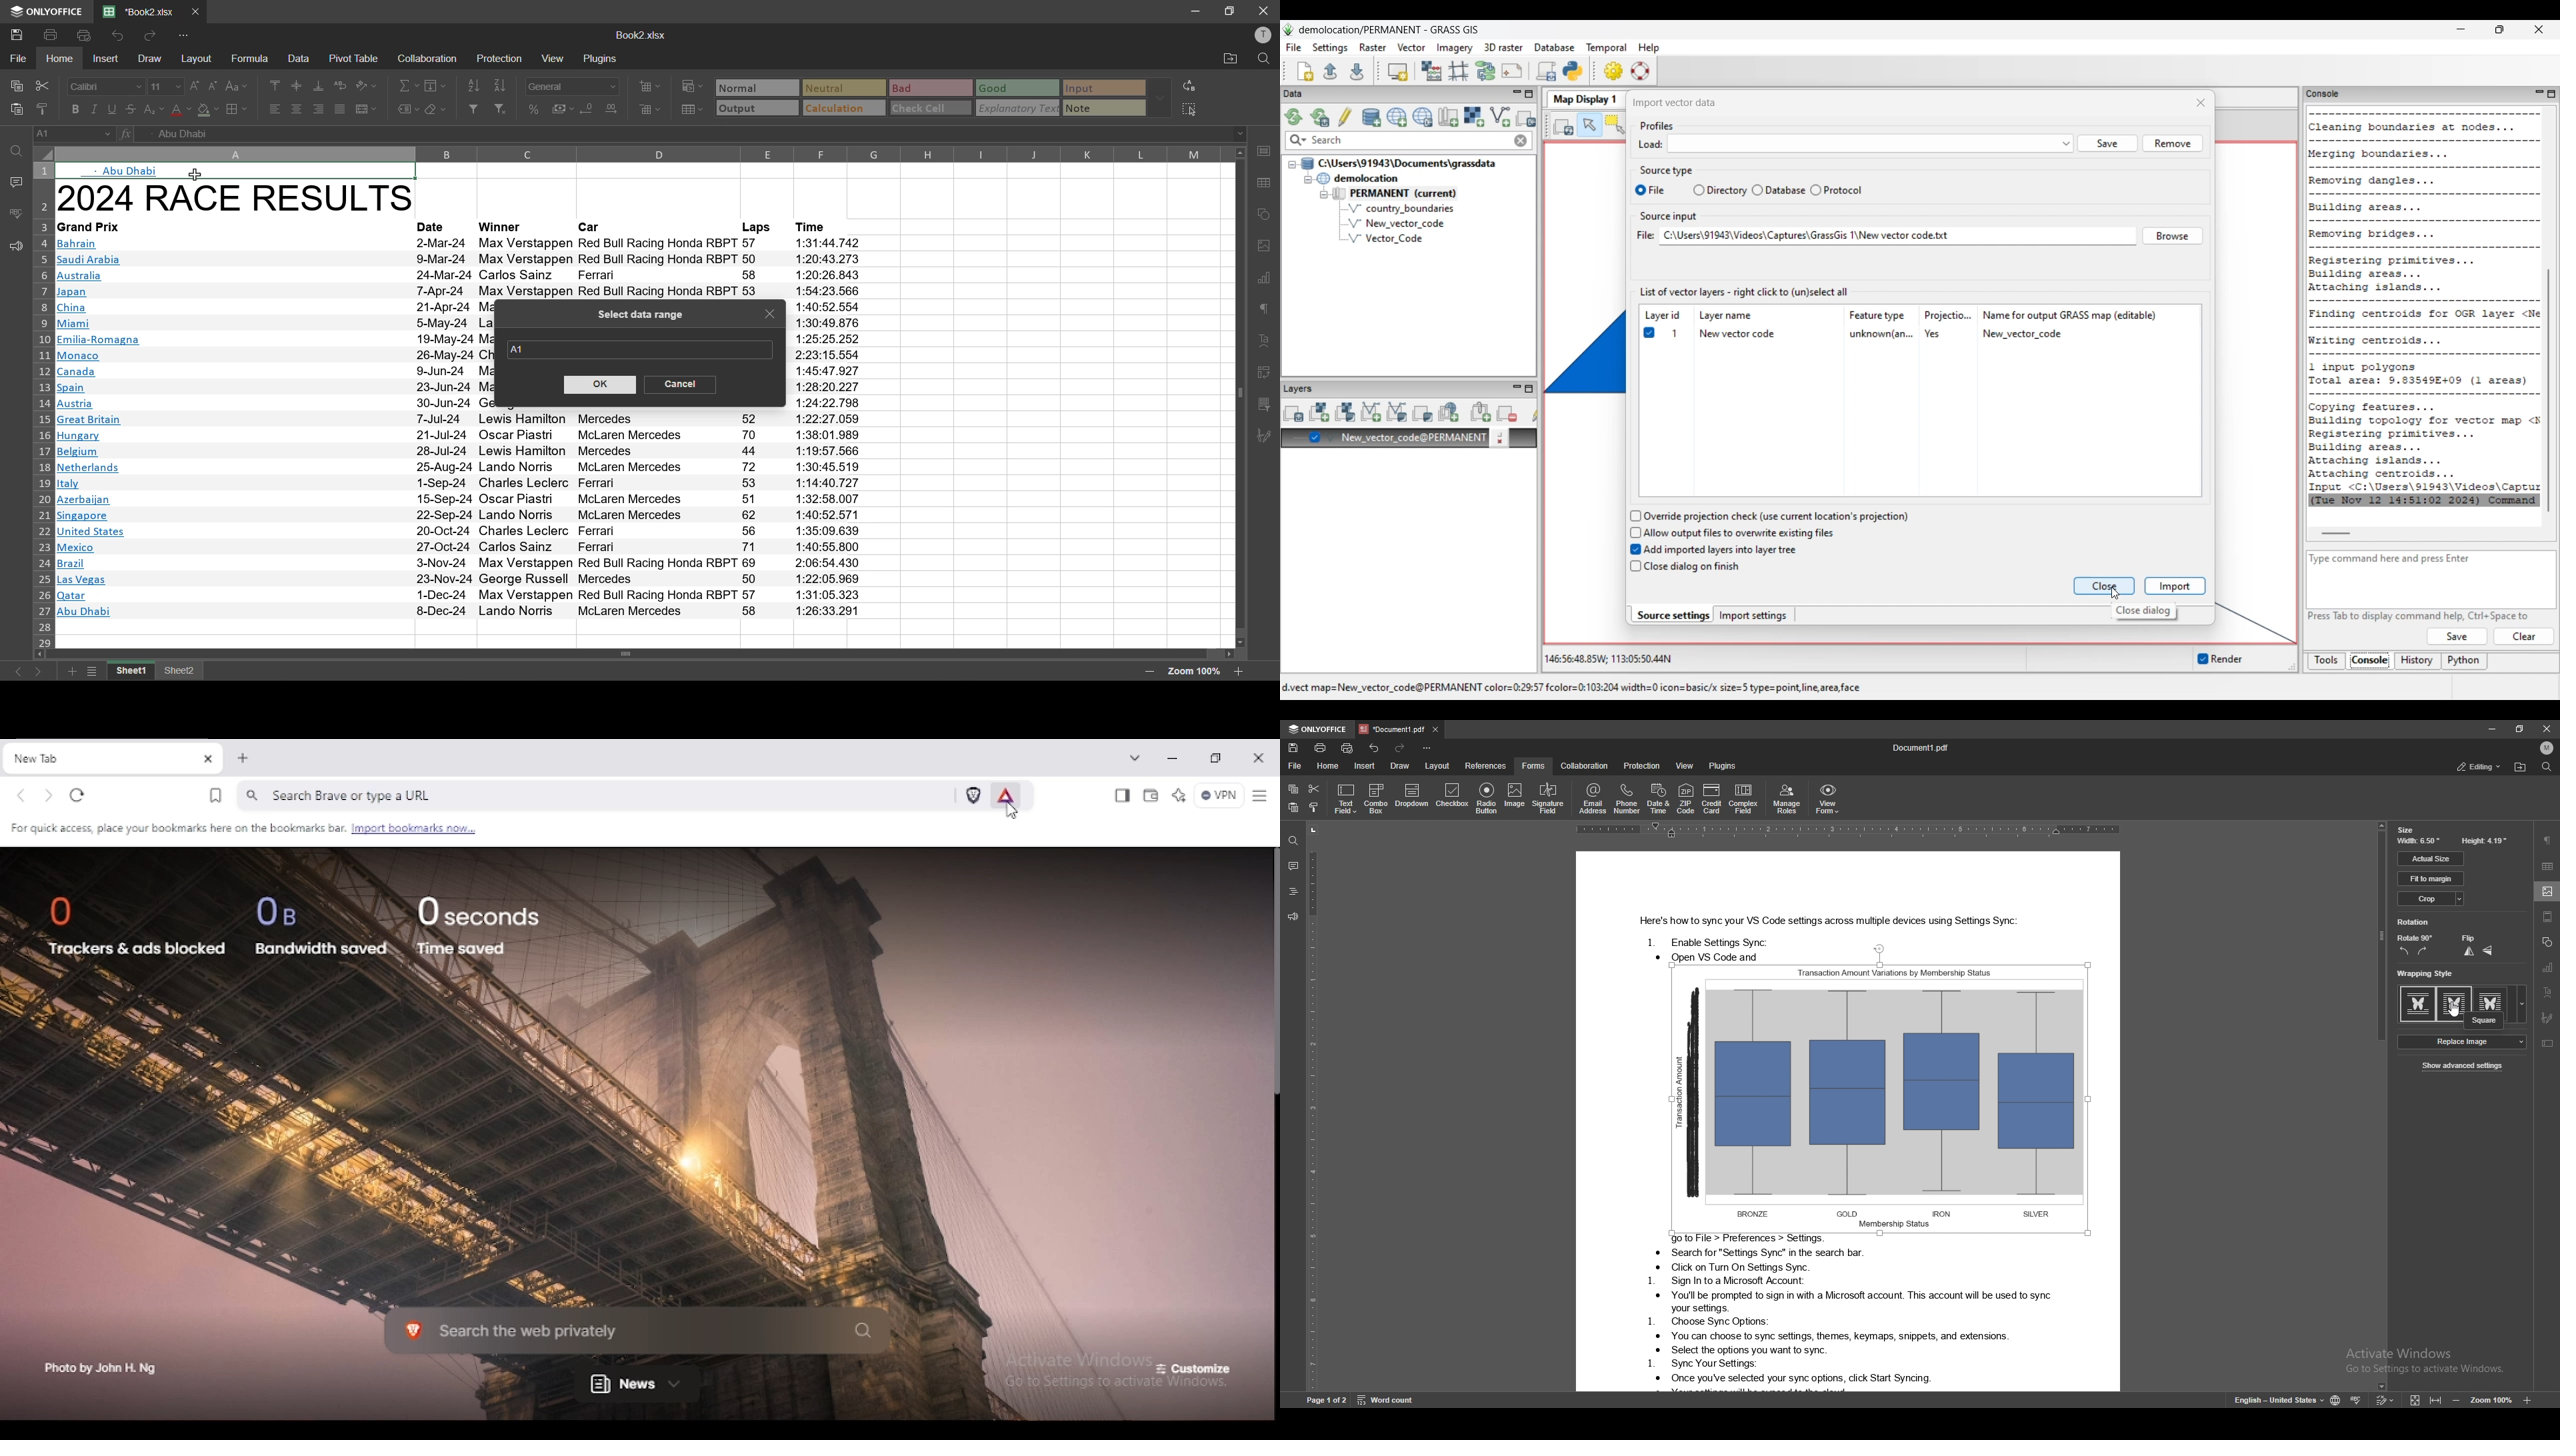  What do you see at coordinates (1401, 766) in the screenshot?
I see `draw` at bounding box center [1401, 766].